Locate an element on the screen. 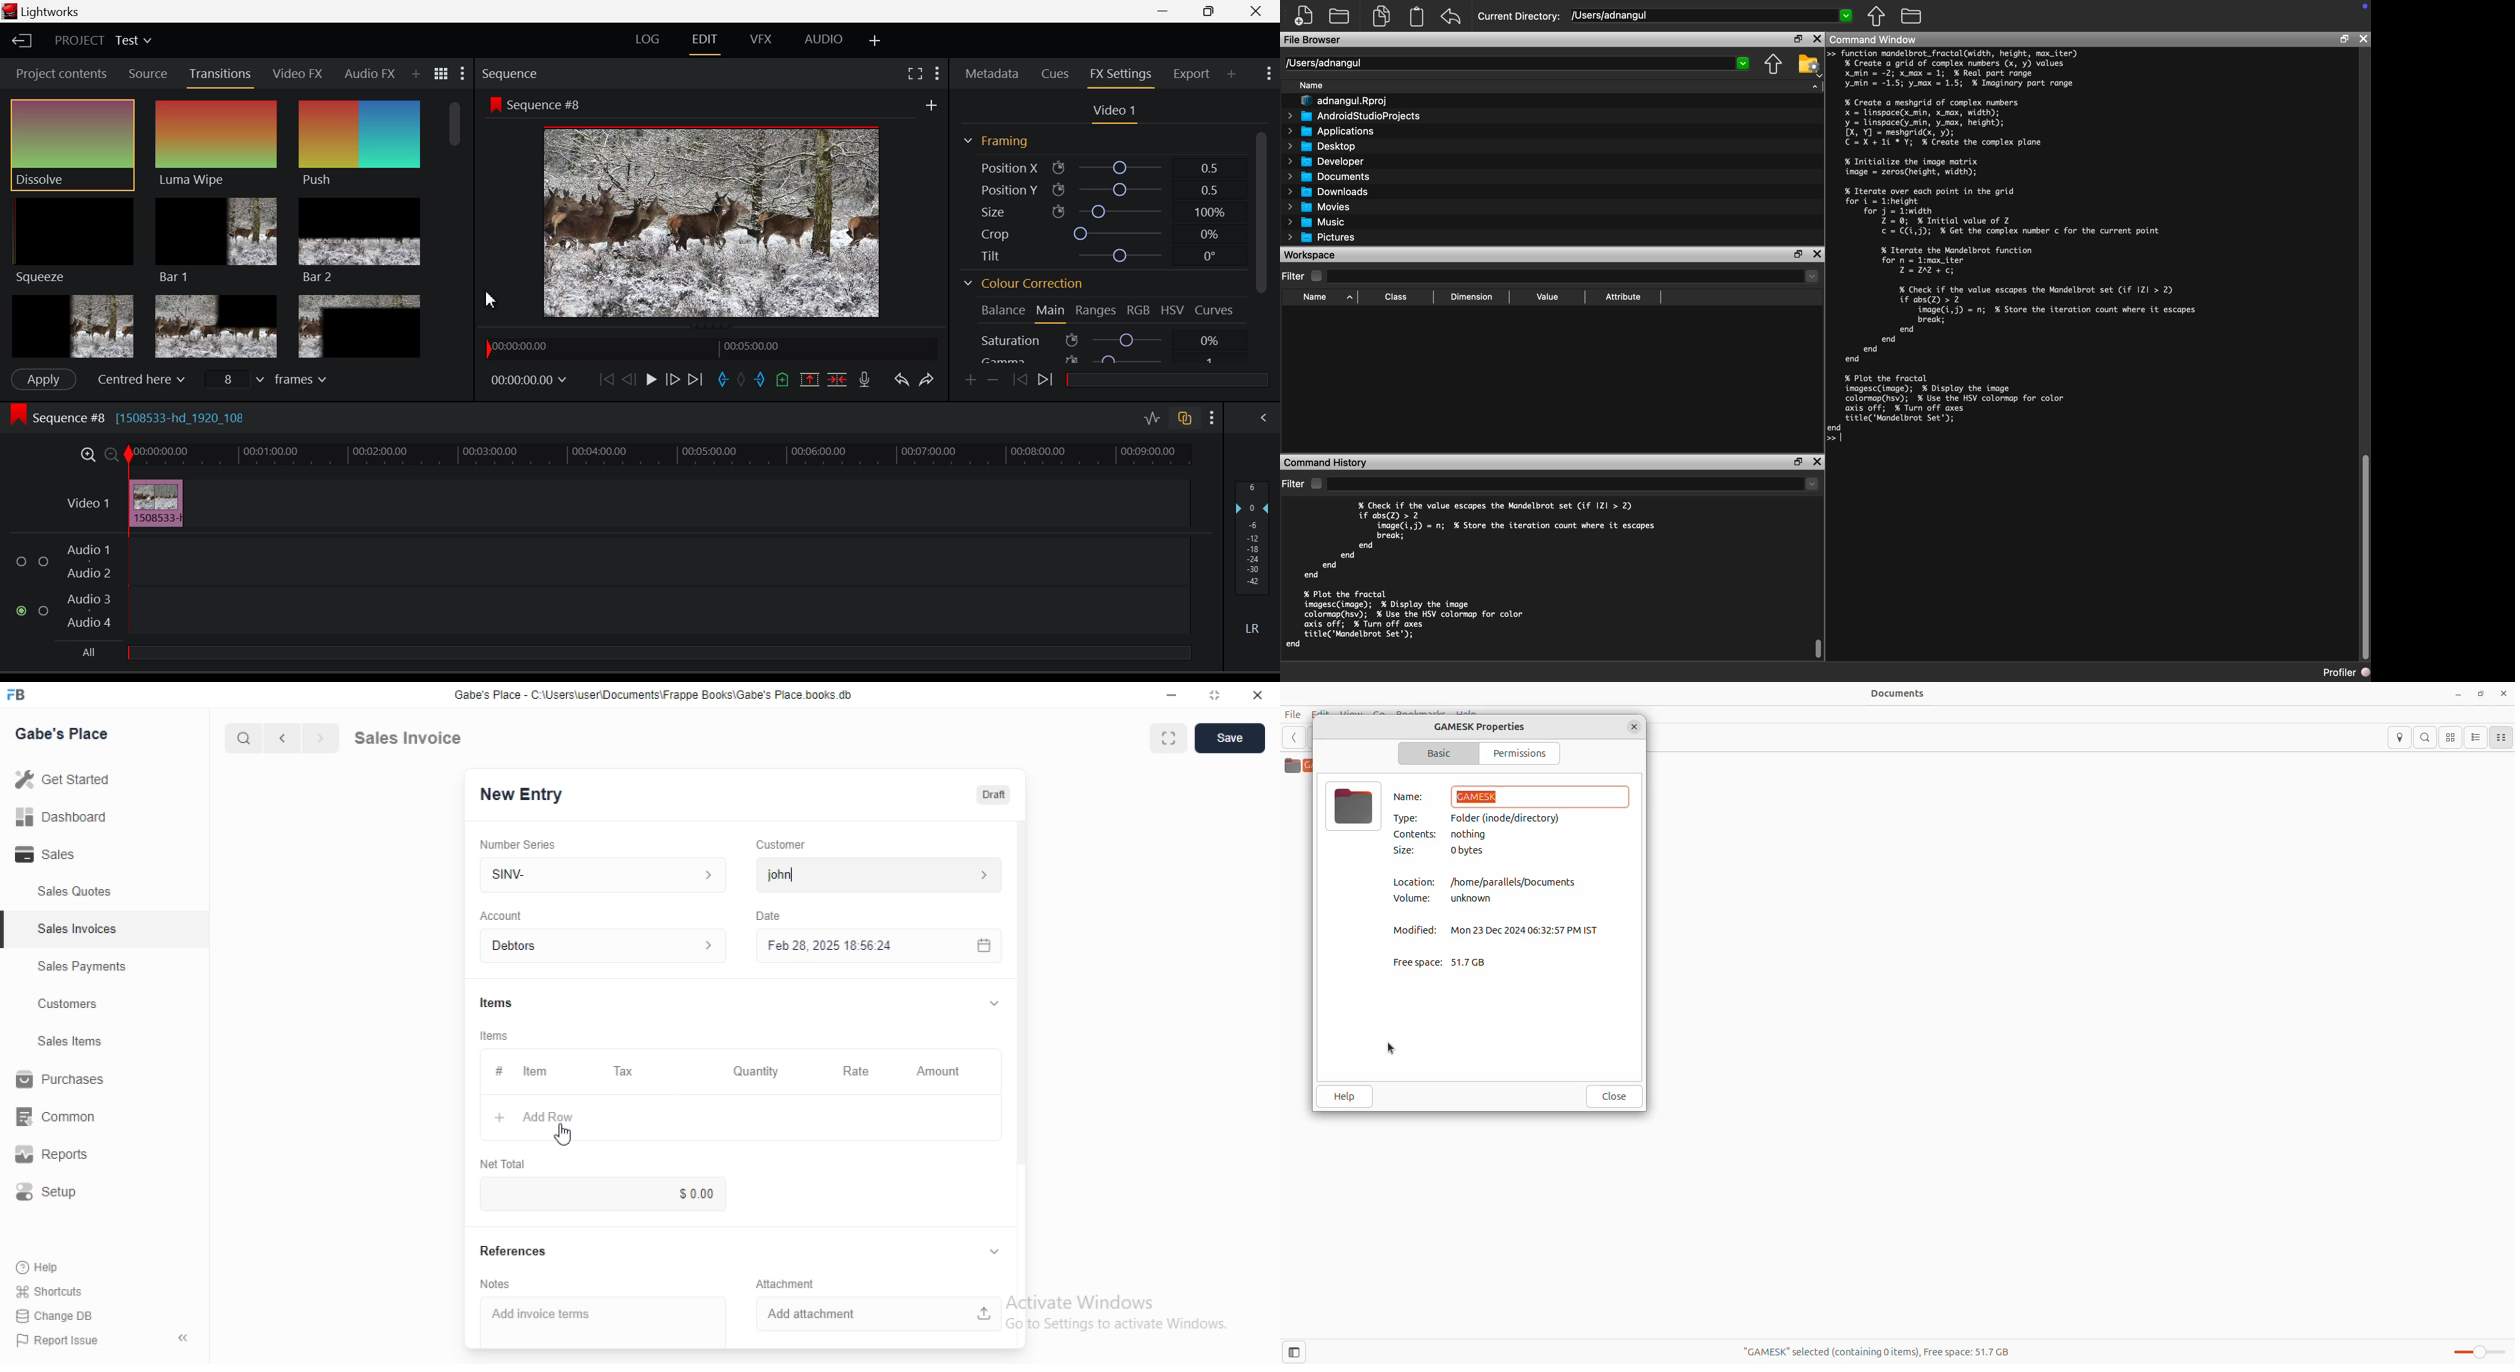 Image resolution: width=2520 pixels, height=1372 pixels. Draft is located at coordinates (995, 795).